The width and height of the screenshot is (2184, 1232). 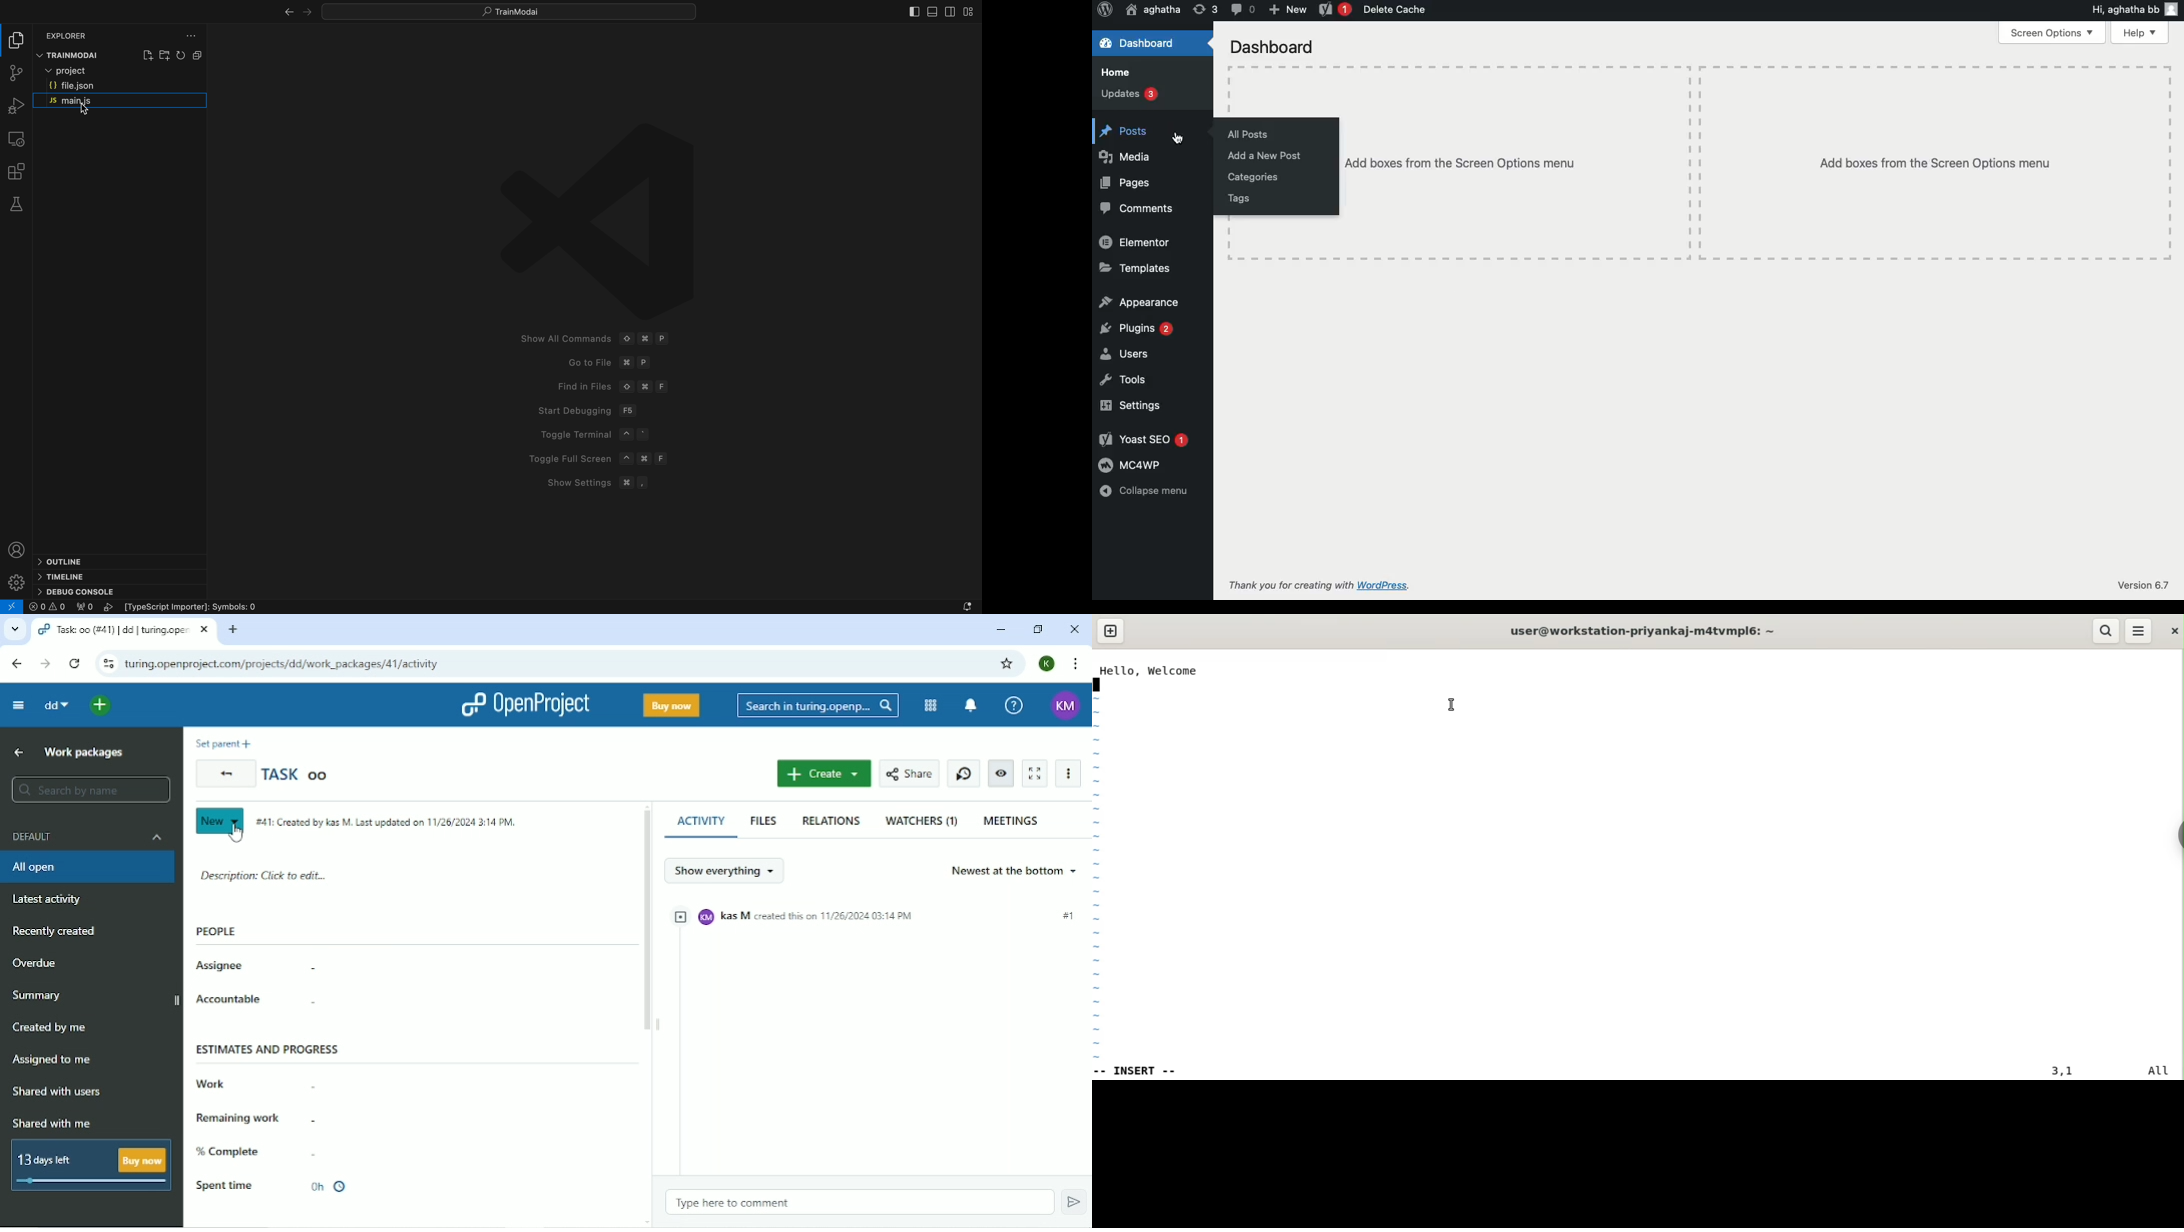 I want to click on Tools, so click(x=1125, y=381).